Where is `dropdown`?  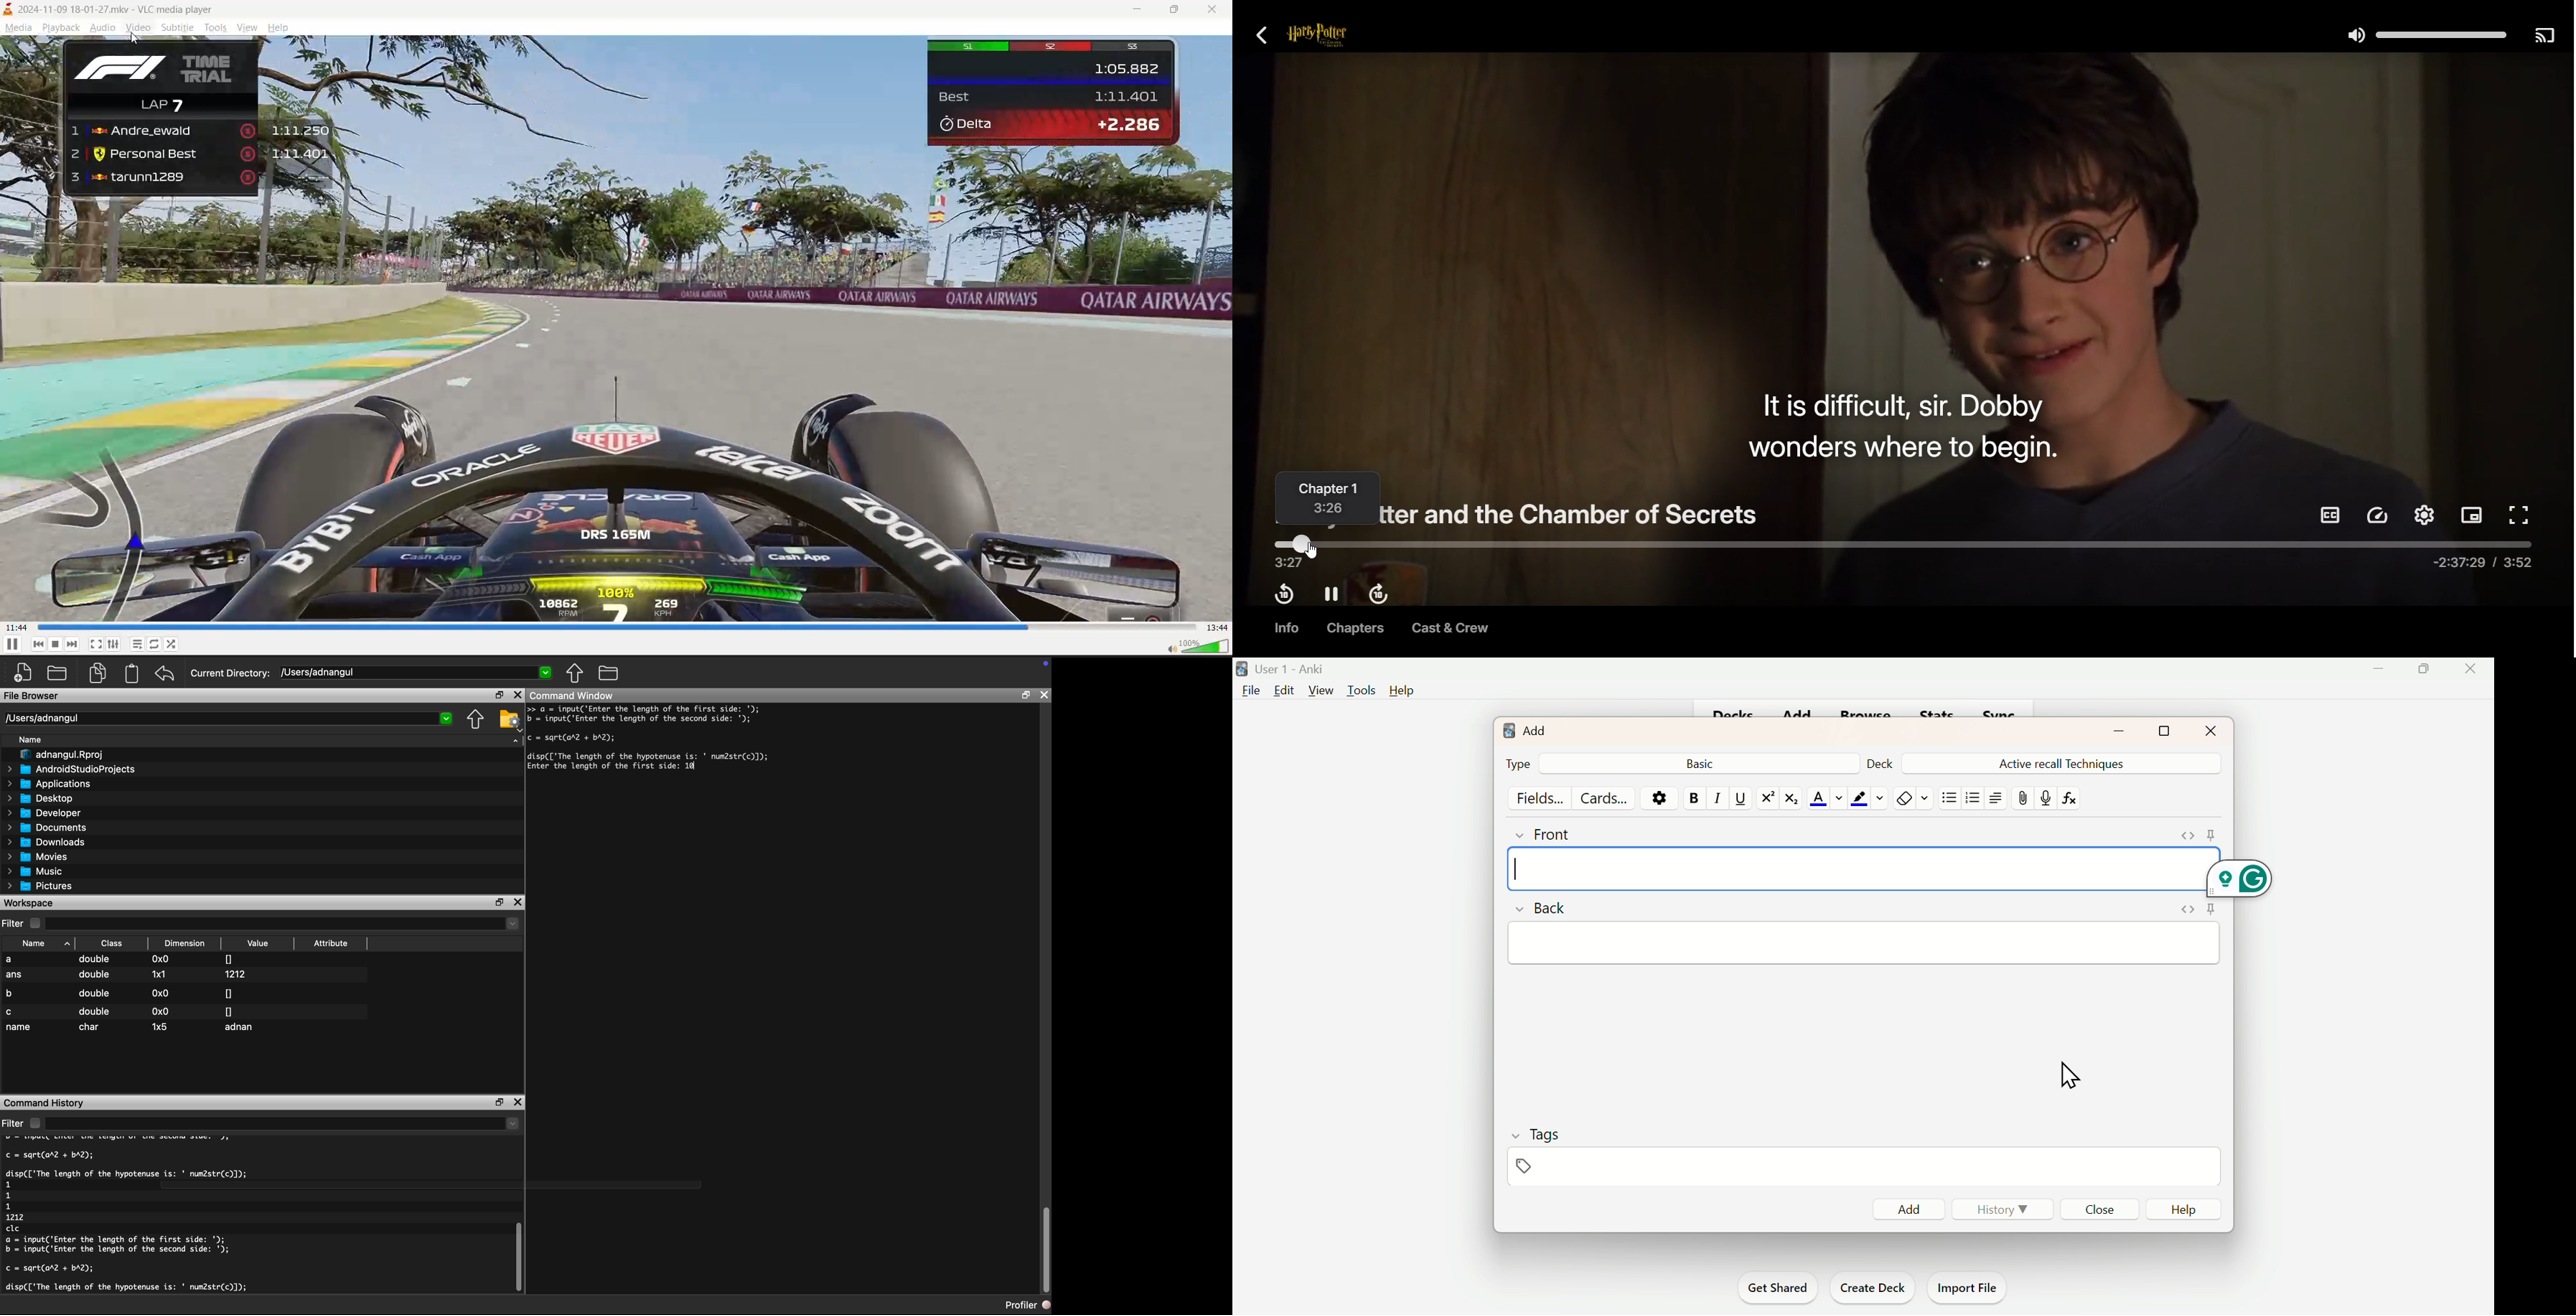
dropdown is located at coordinates (284, 1125).